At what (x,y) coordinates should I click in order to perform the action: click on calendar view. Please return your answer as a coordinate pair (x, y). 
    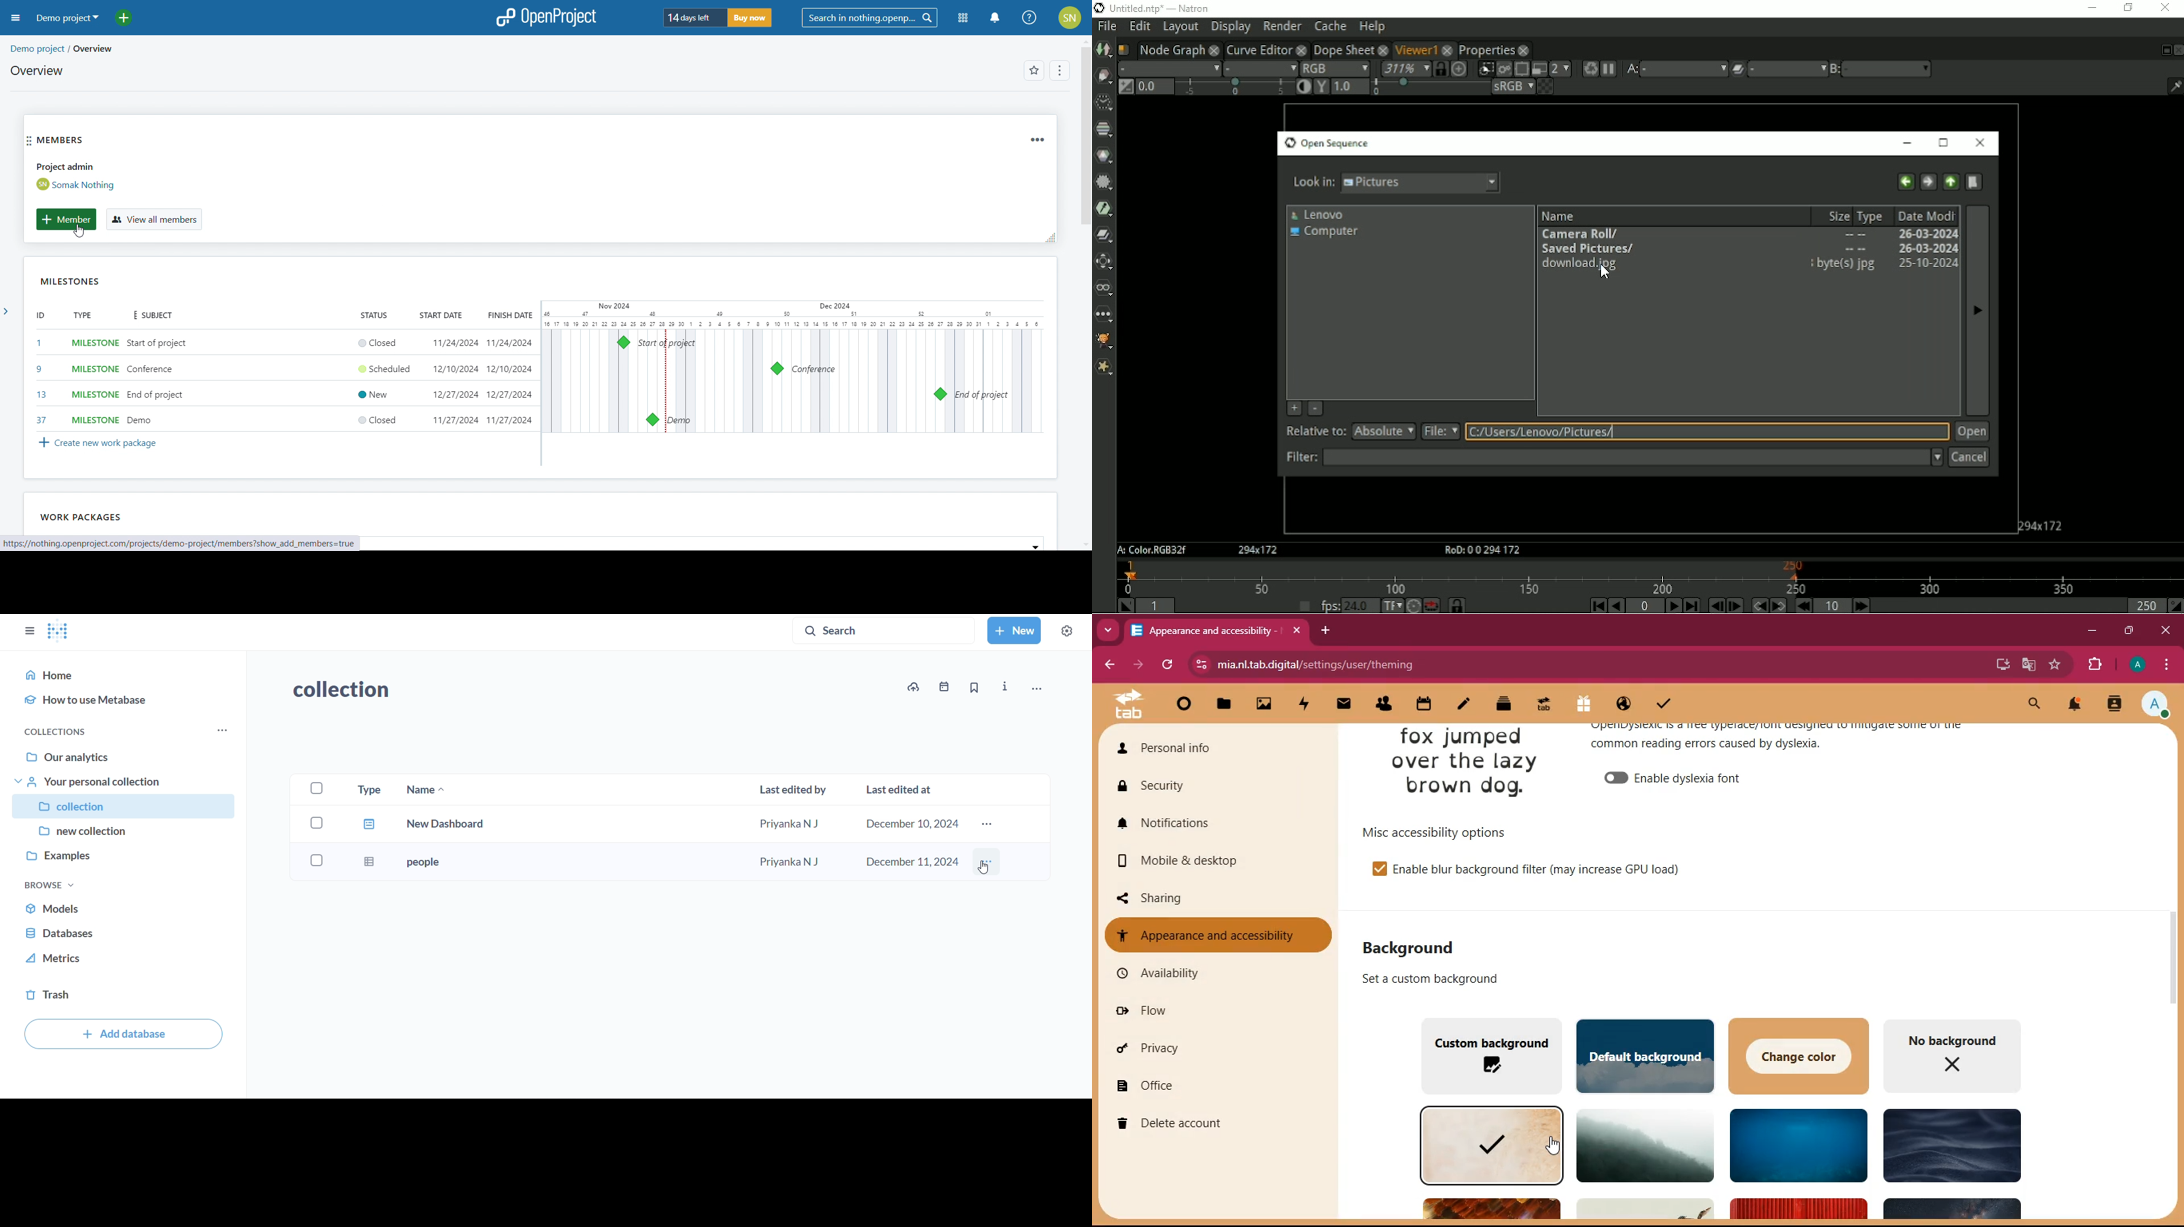
    Looking at the image, I should click on (791, 366).